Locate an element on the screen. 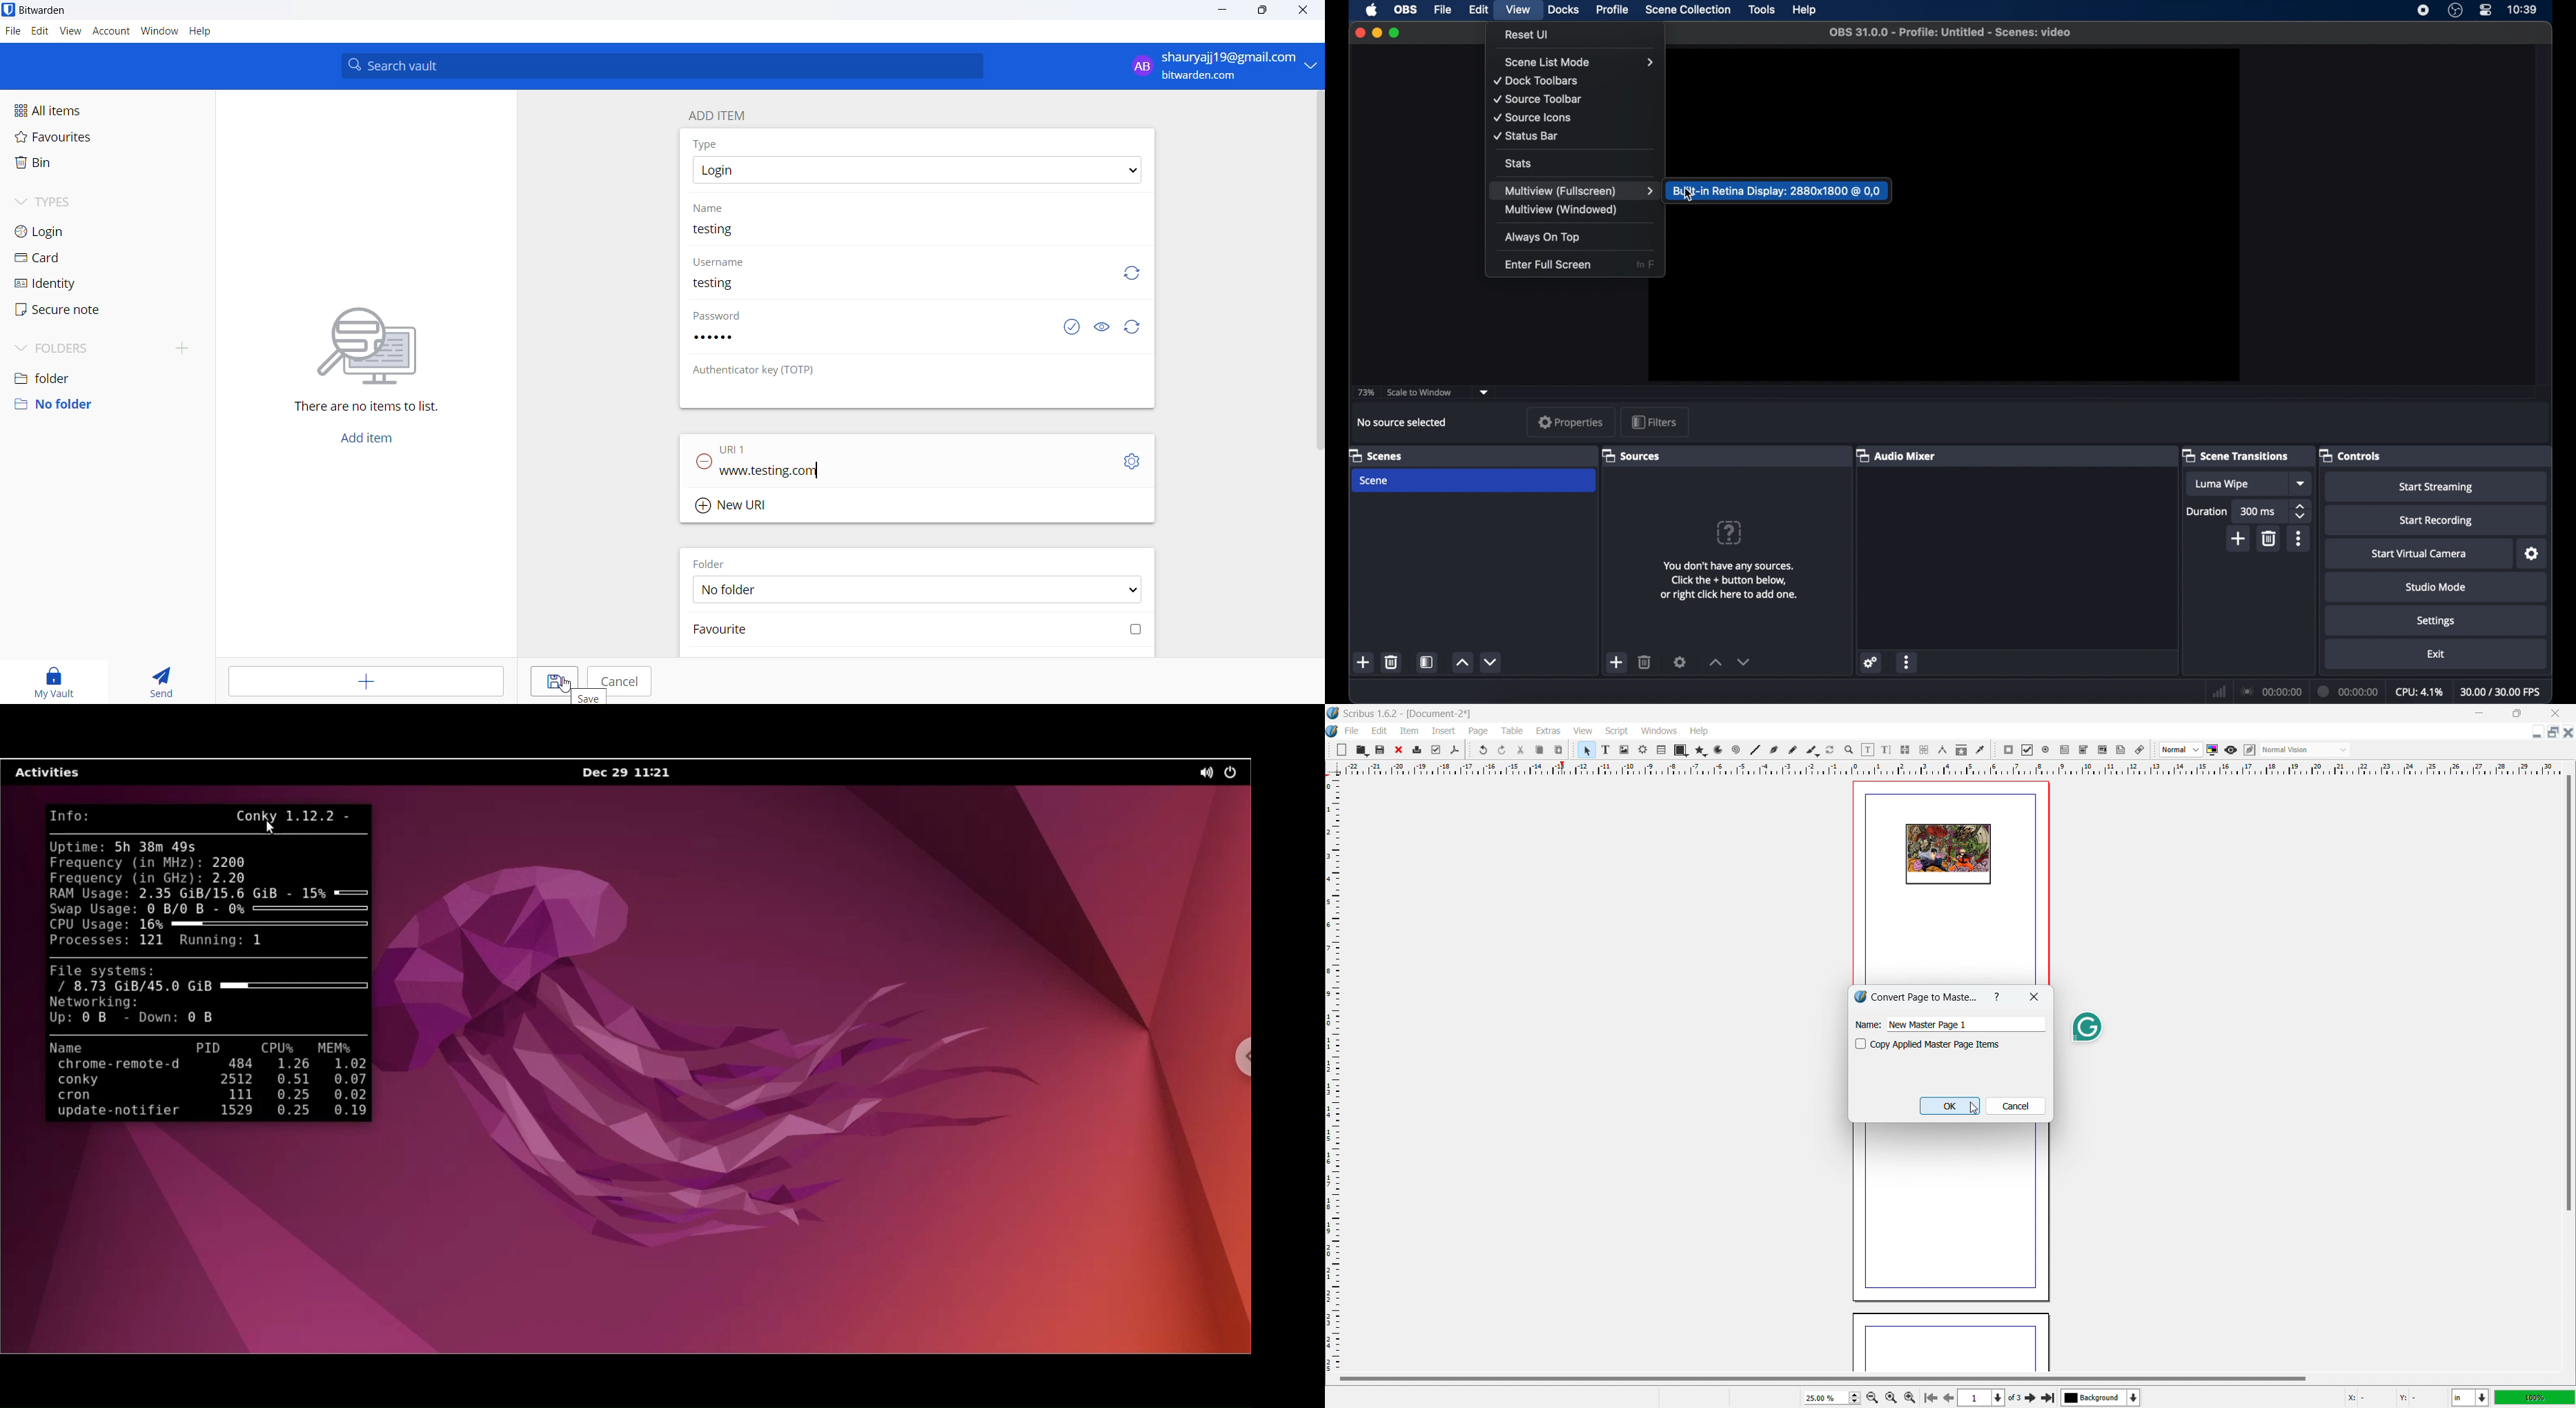 Image resolution: width=2576 pixels, height=1428 pixels. scene collection is located at coordinates (1689, 10).